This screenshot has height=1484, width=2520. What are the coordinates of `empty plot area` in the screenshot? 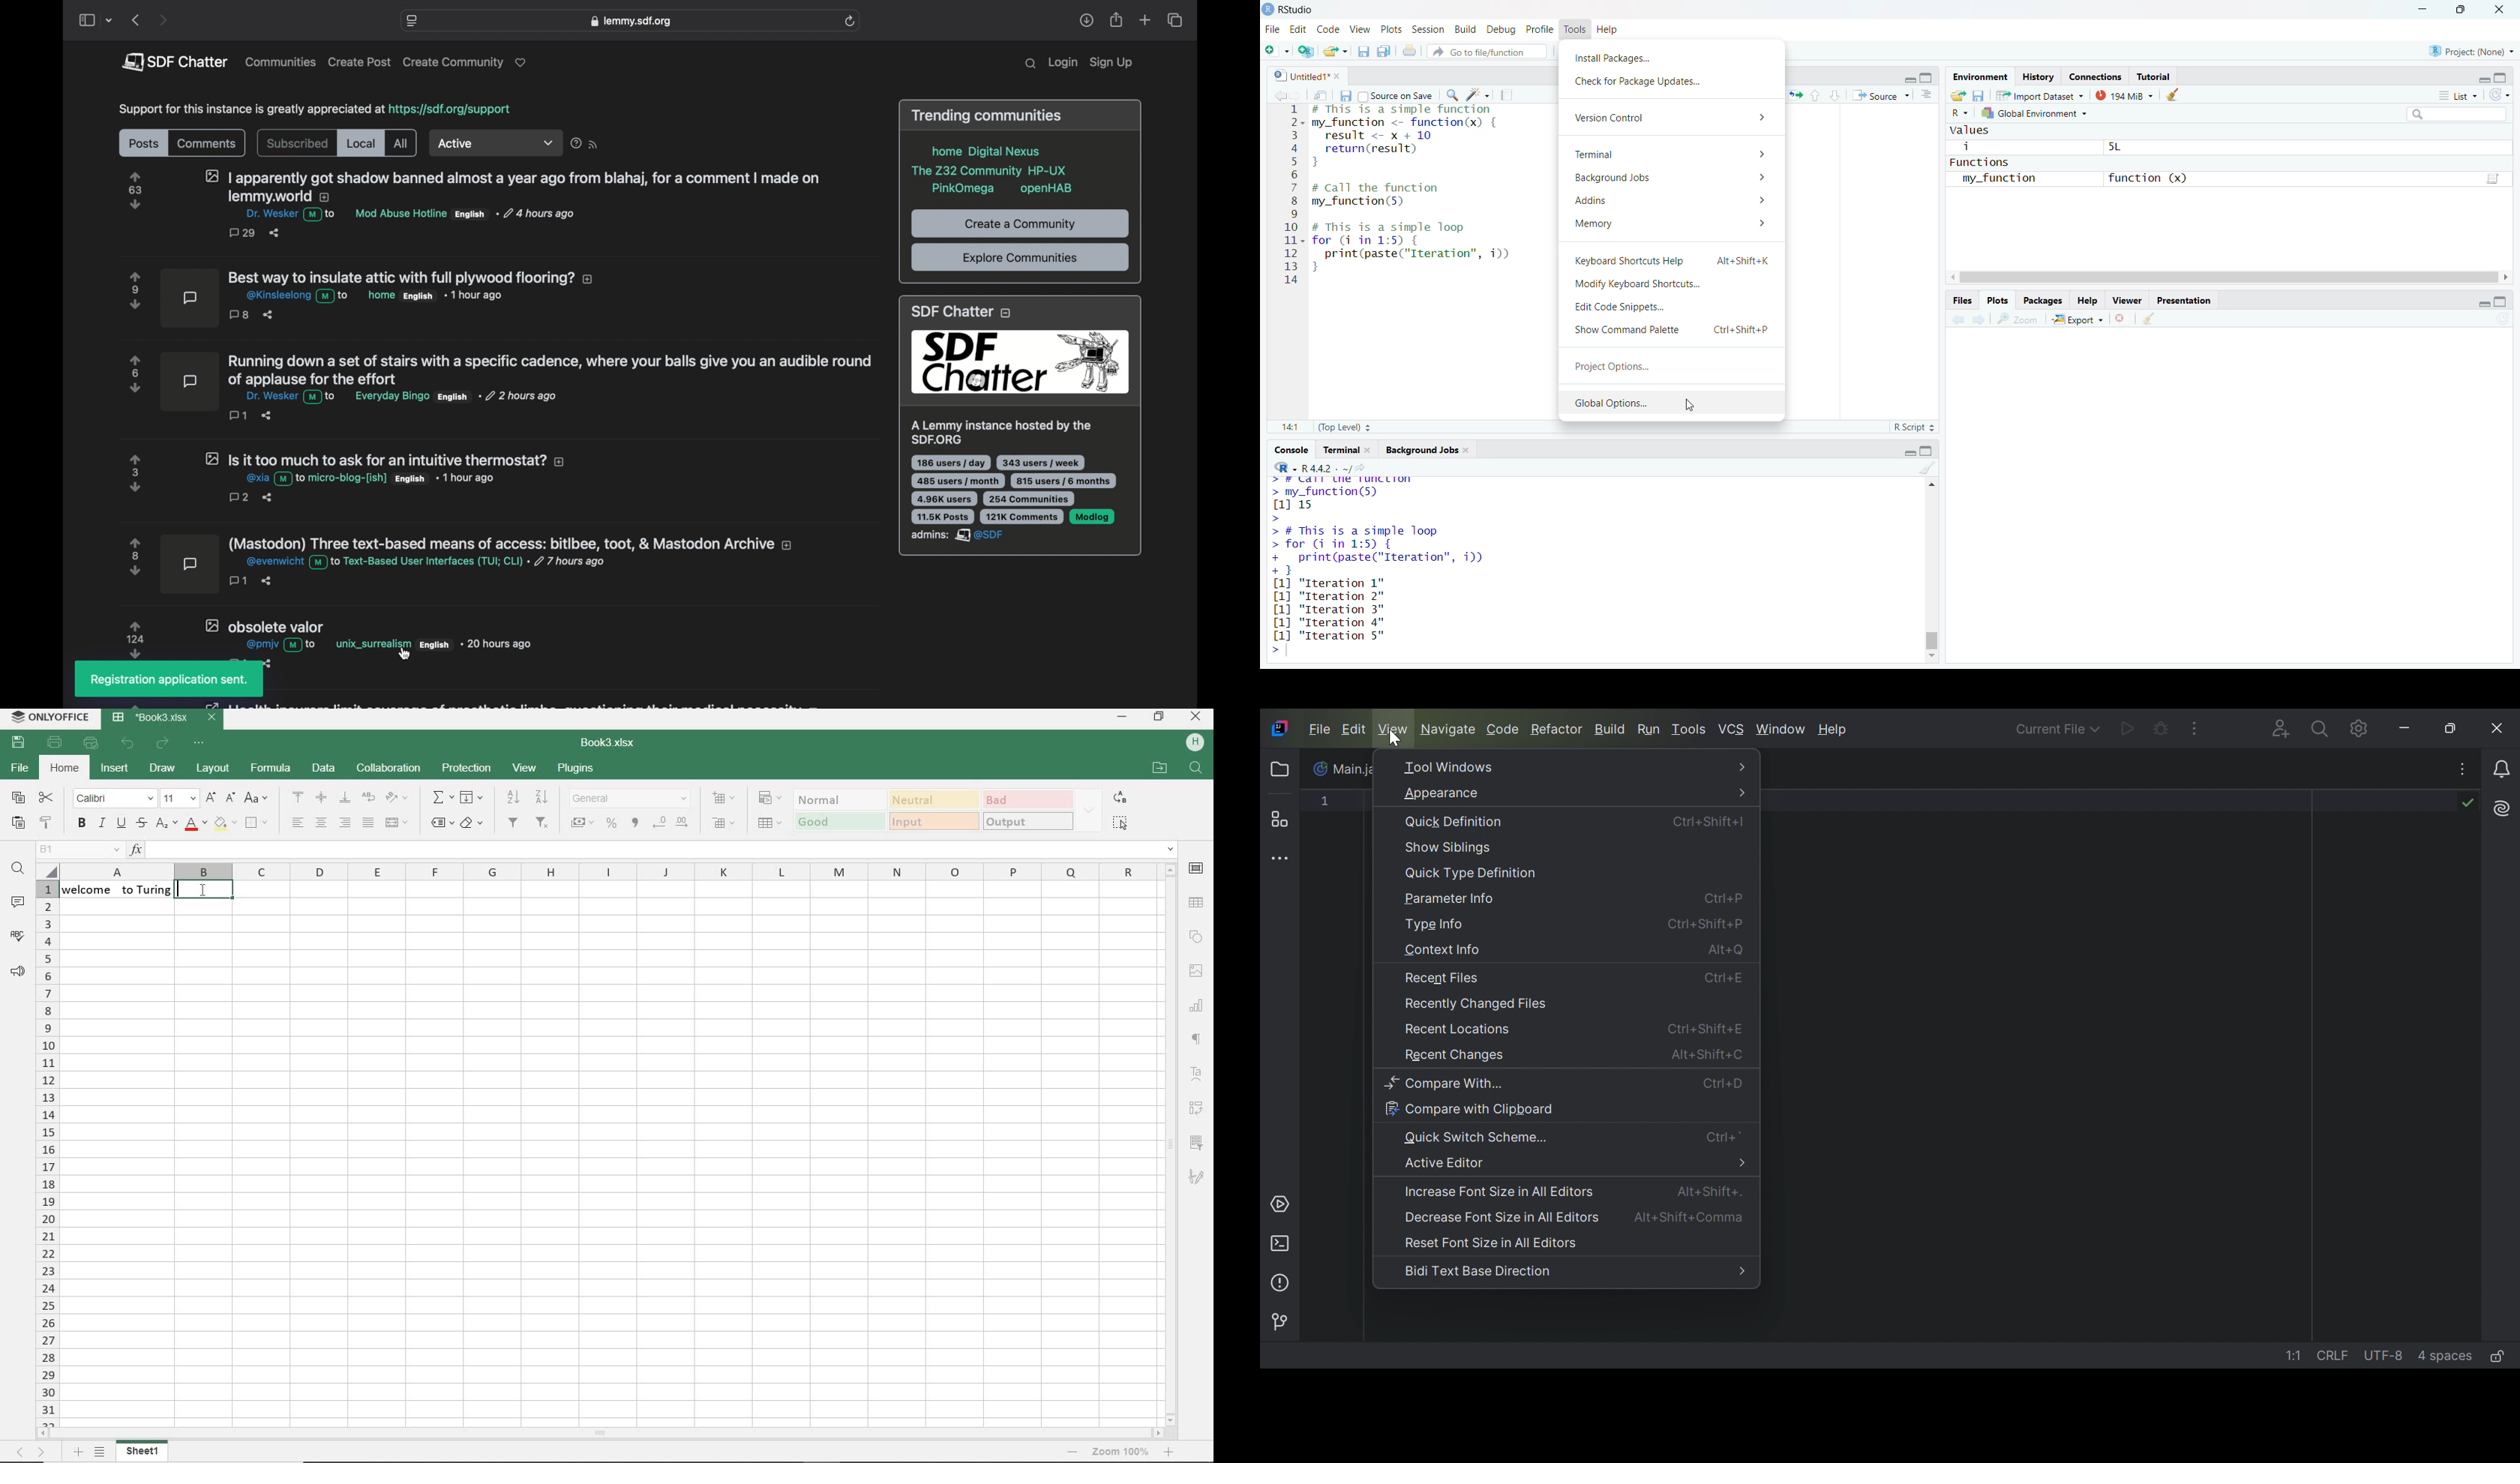 It's located at (2235, 503).